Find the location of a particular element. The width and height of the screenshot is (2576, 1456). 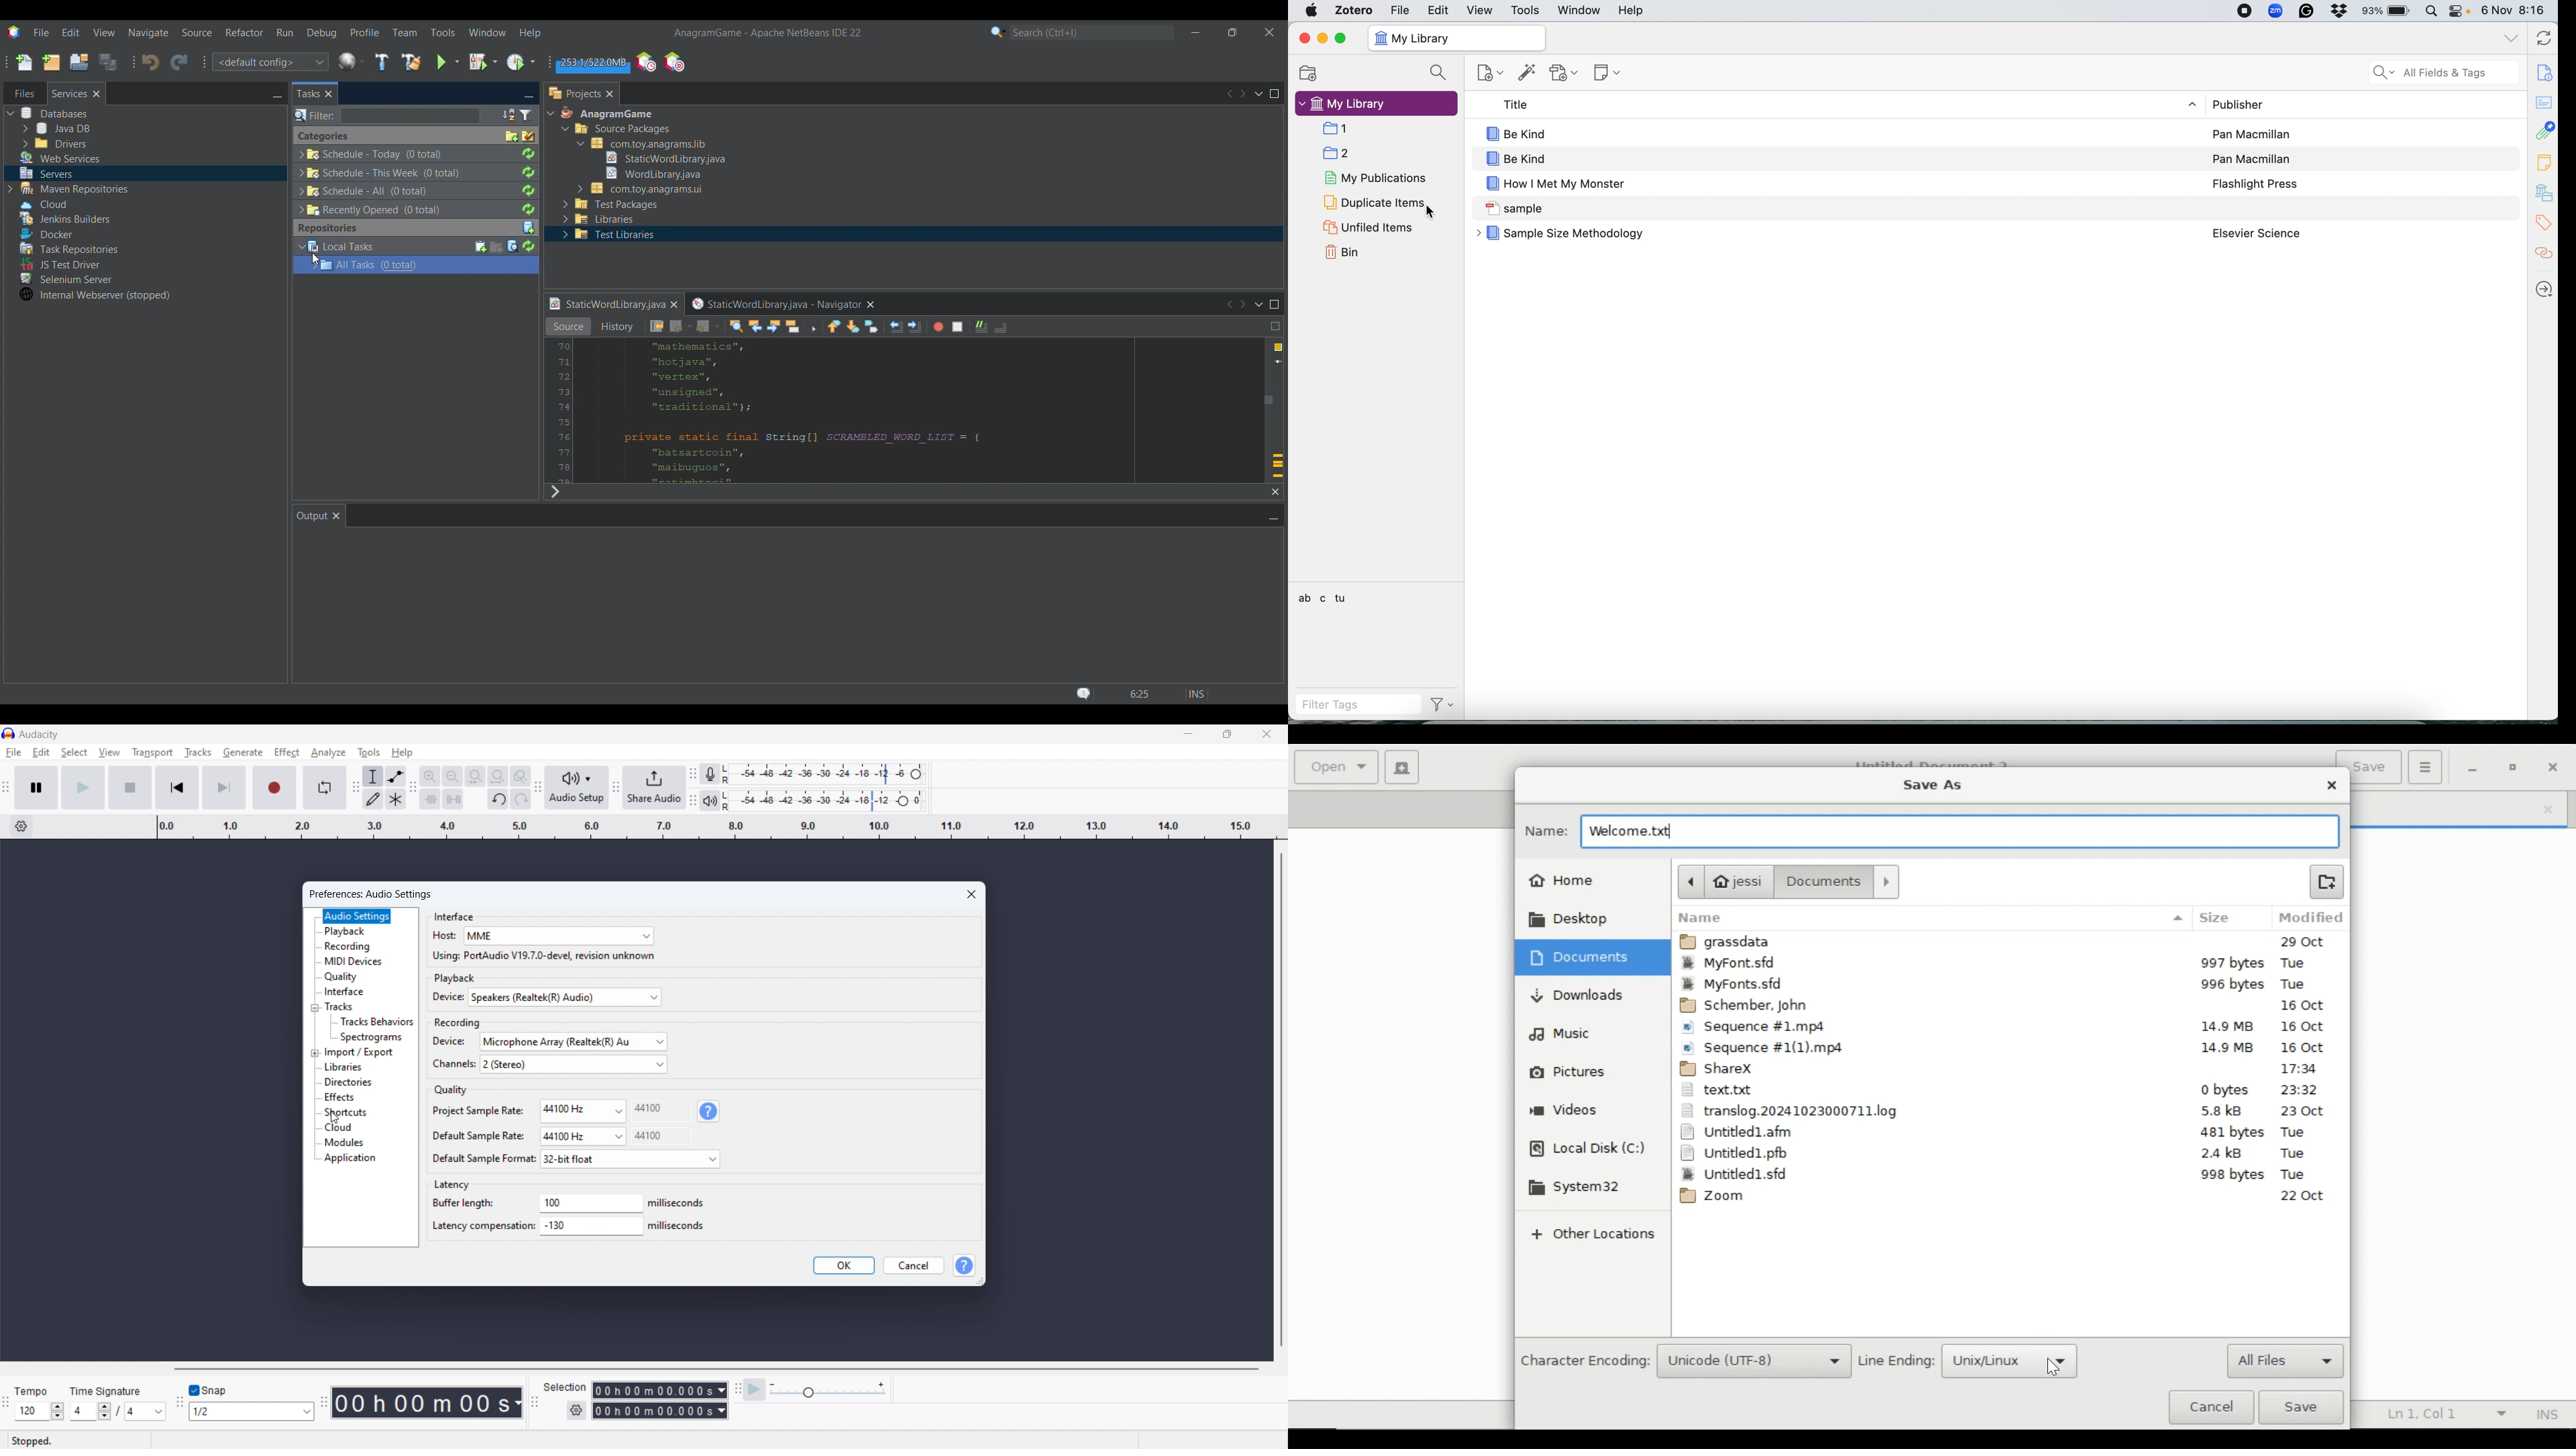

Stopped - indicates current status of playback is located at coordinates (77, 1440).